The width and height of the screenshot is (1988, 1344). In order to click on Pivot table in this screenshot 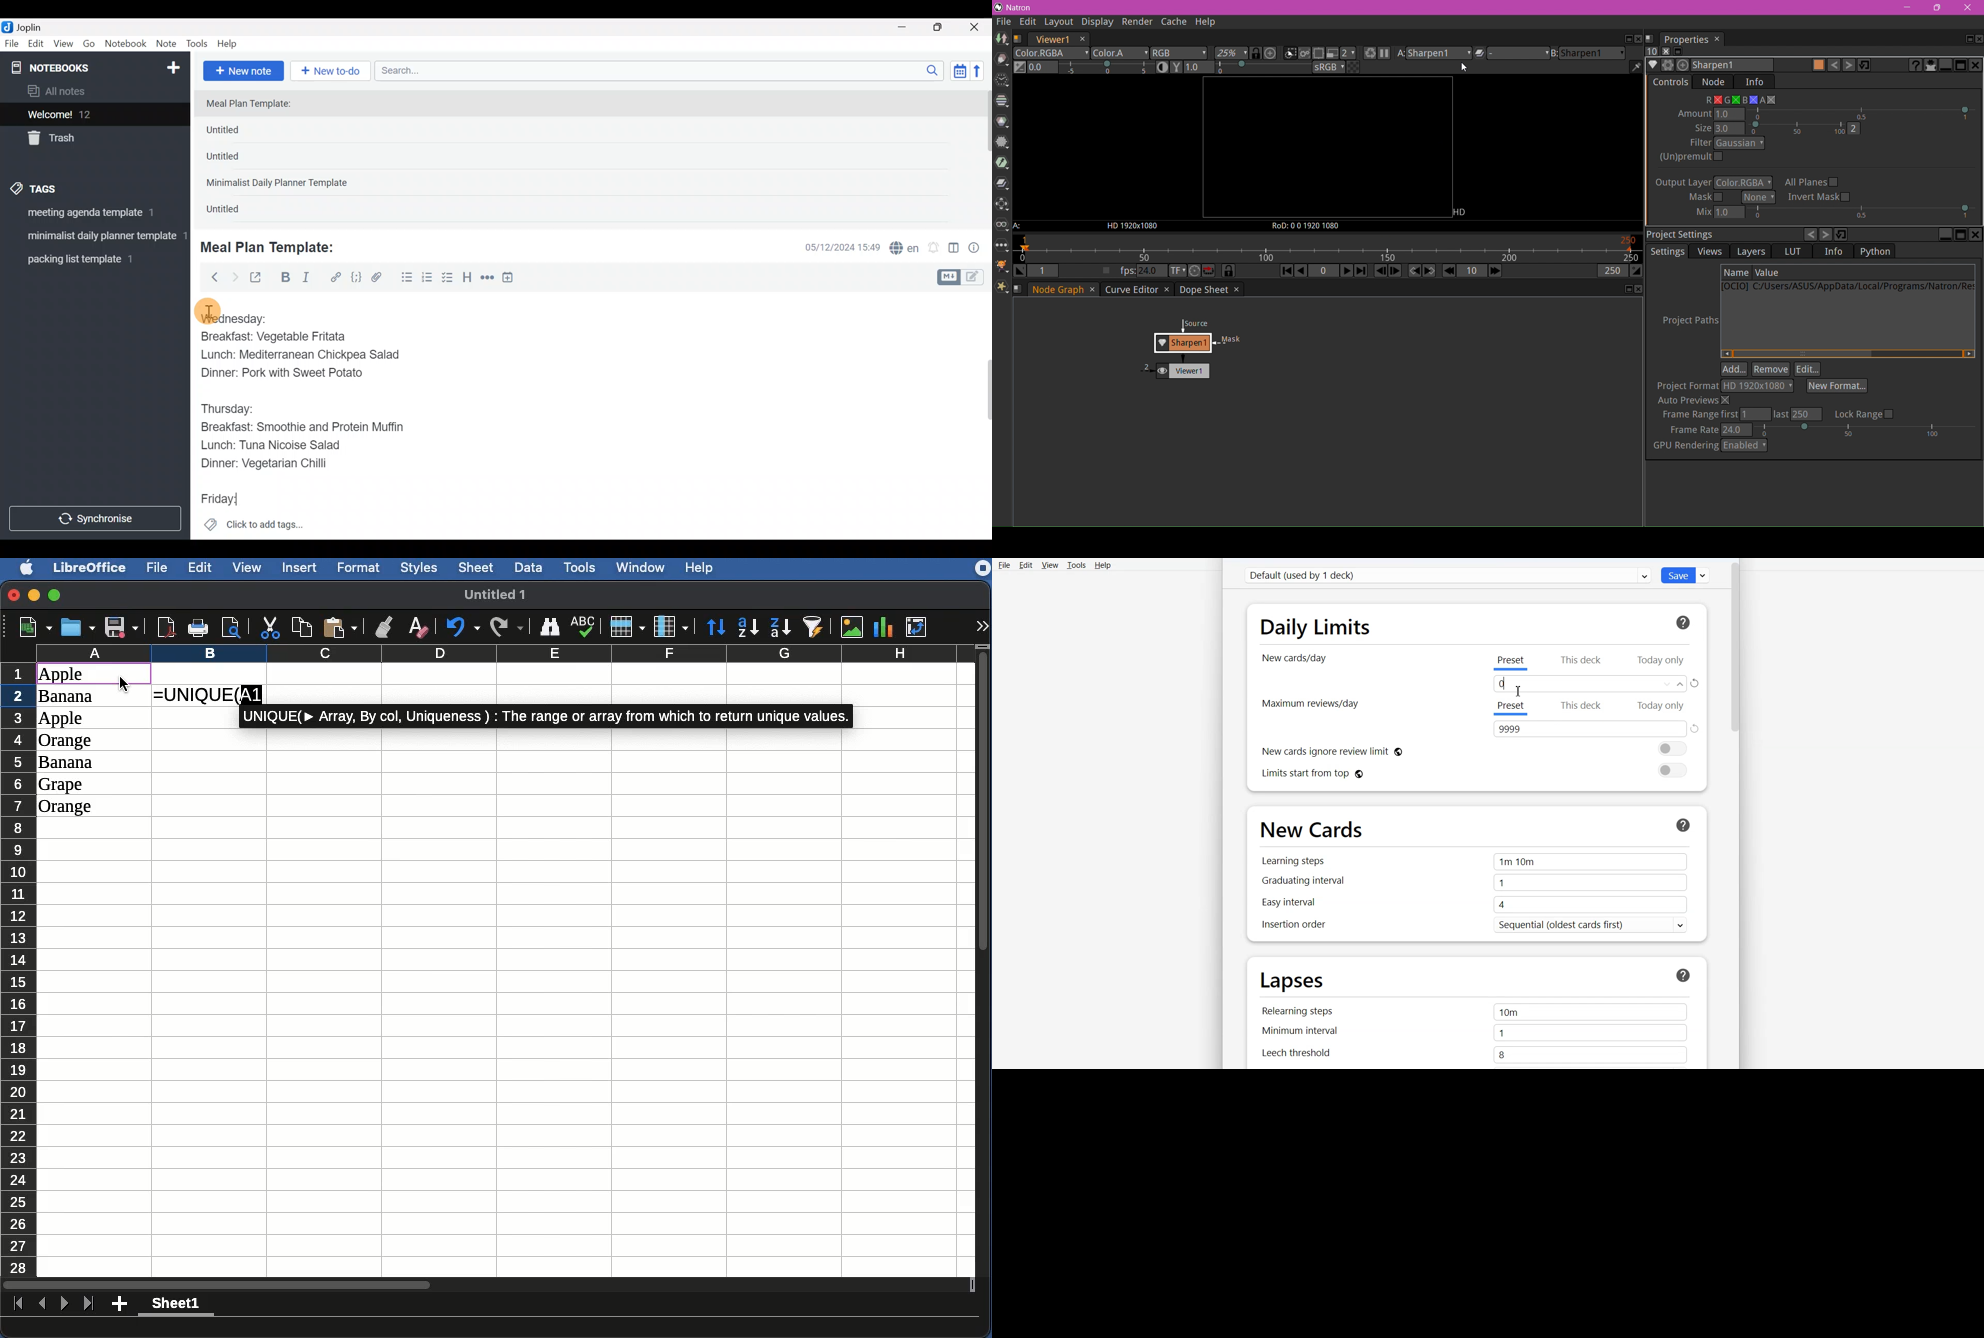, I will do `click(919, 625)`.